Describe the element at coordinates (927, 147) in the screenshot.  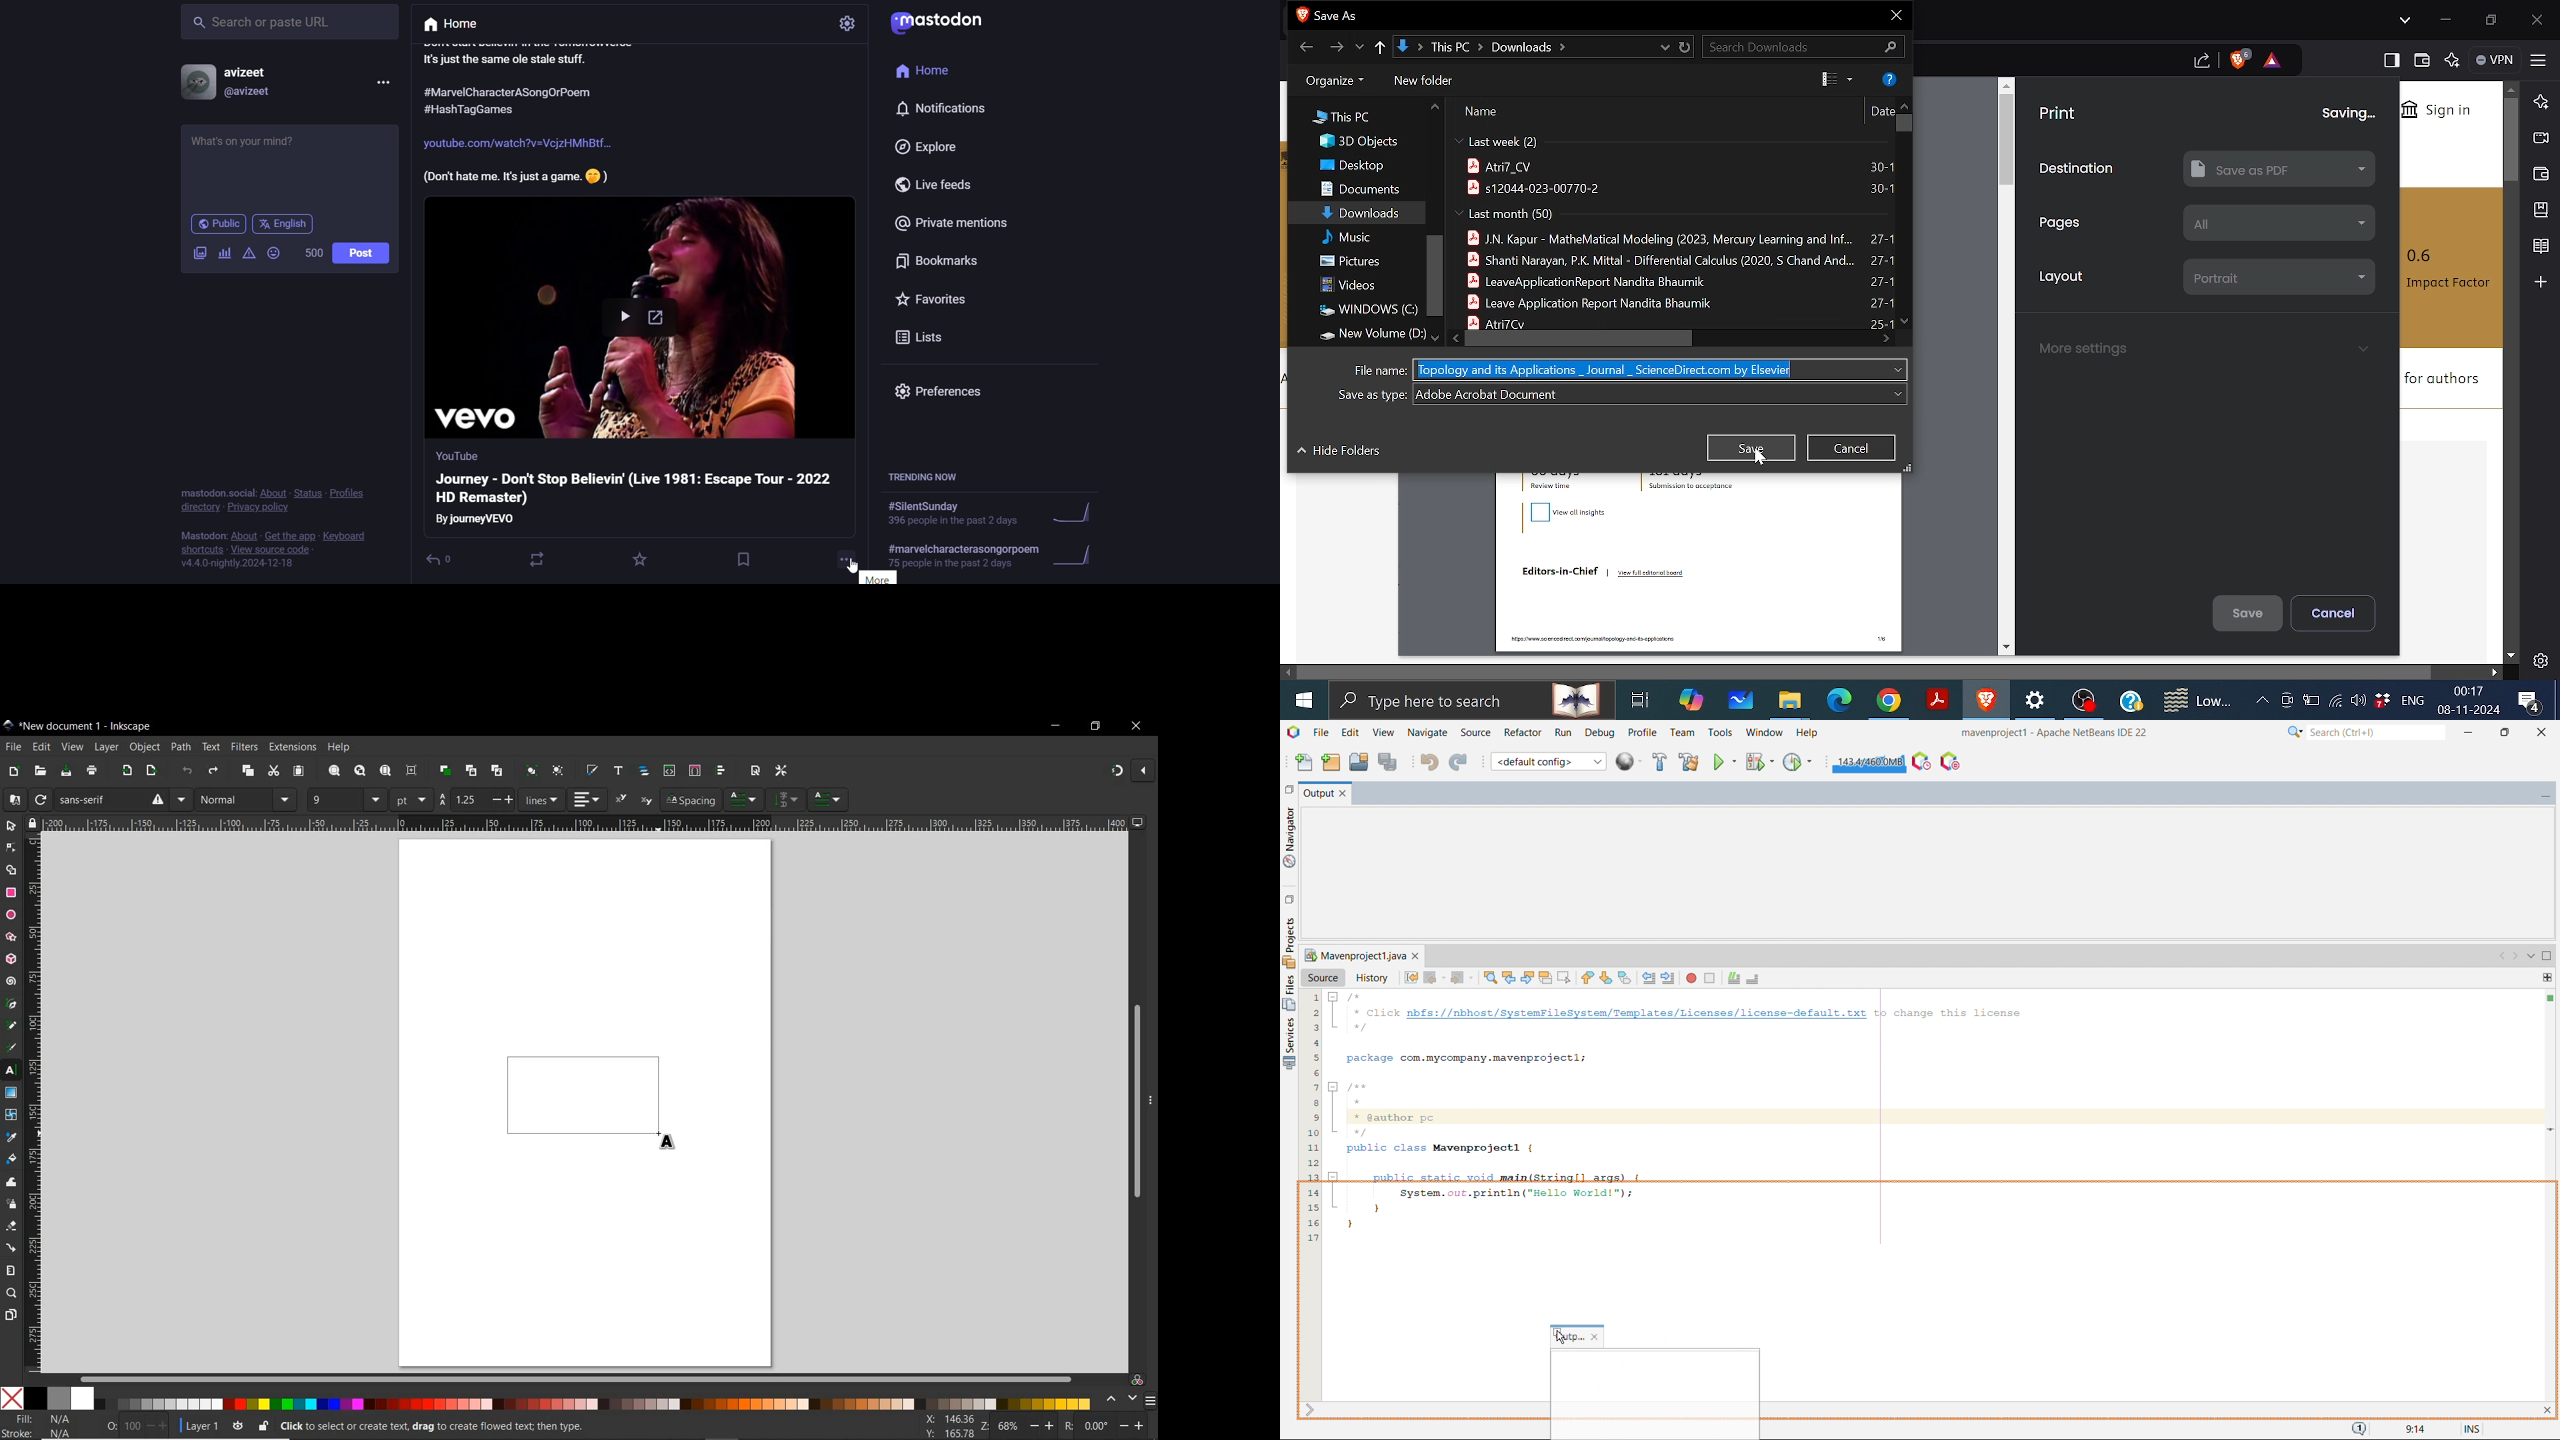
I see `explore` at that location.